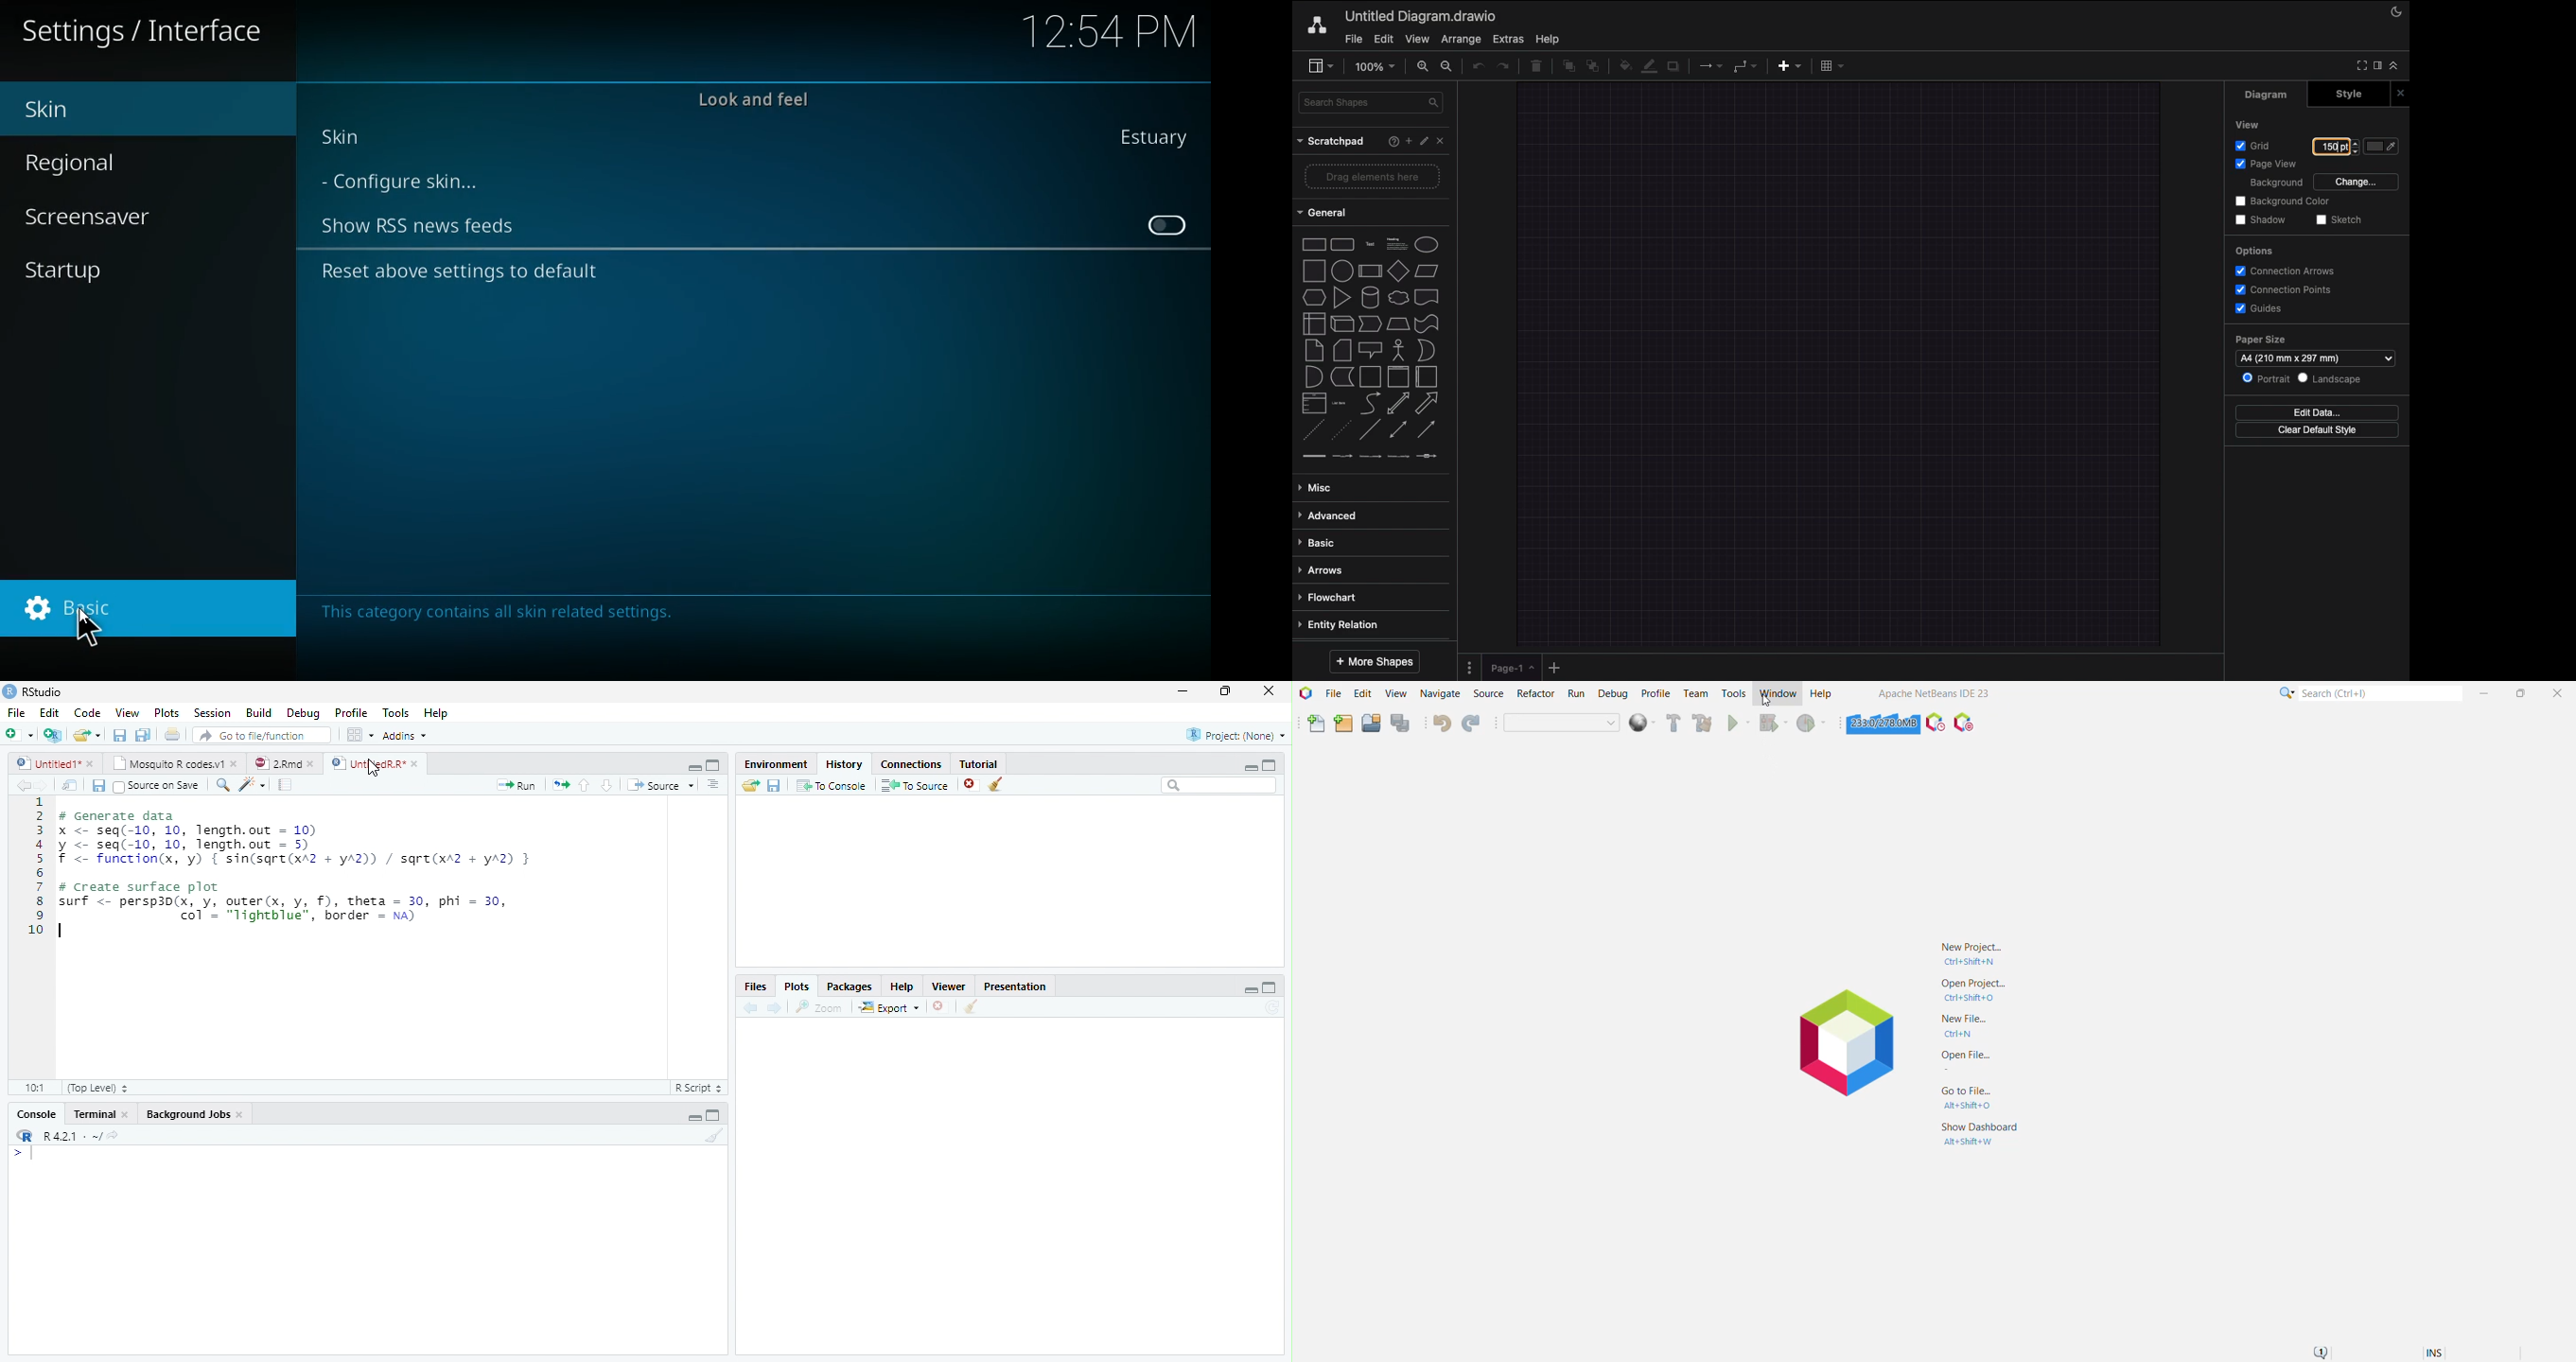 This screenshot has height=1372, width=2576. I want to click on 2.Rmd, so click(276, 762).